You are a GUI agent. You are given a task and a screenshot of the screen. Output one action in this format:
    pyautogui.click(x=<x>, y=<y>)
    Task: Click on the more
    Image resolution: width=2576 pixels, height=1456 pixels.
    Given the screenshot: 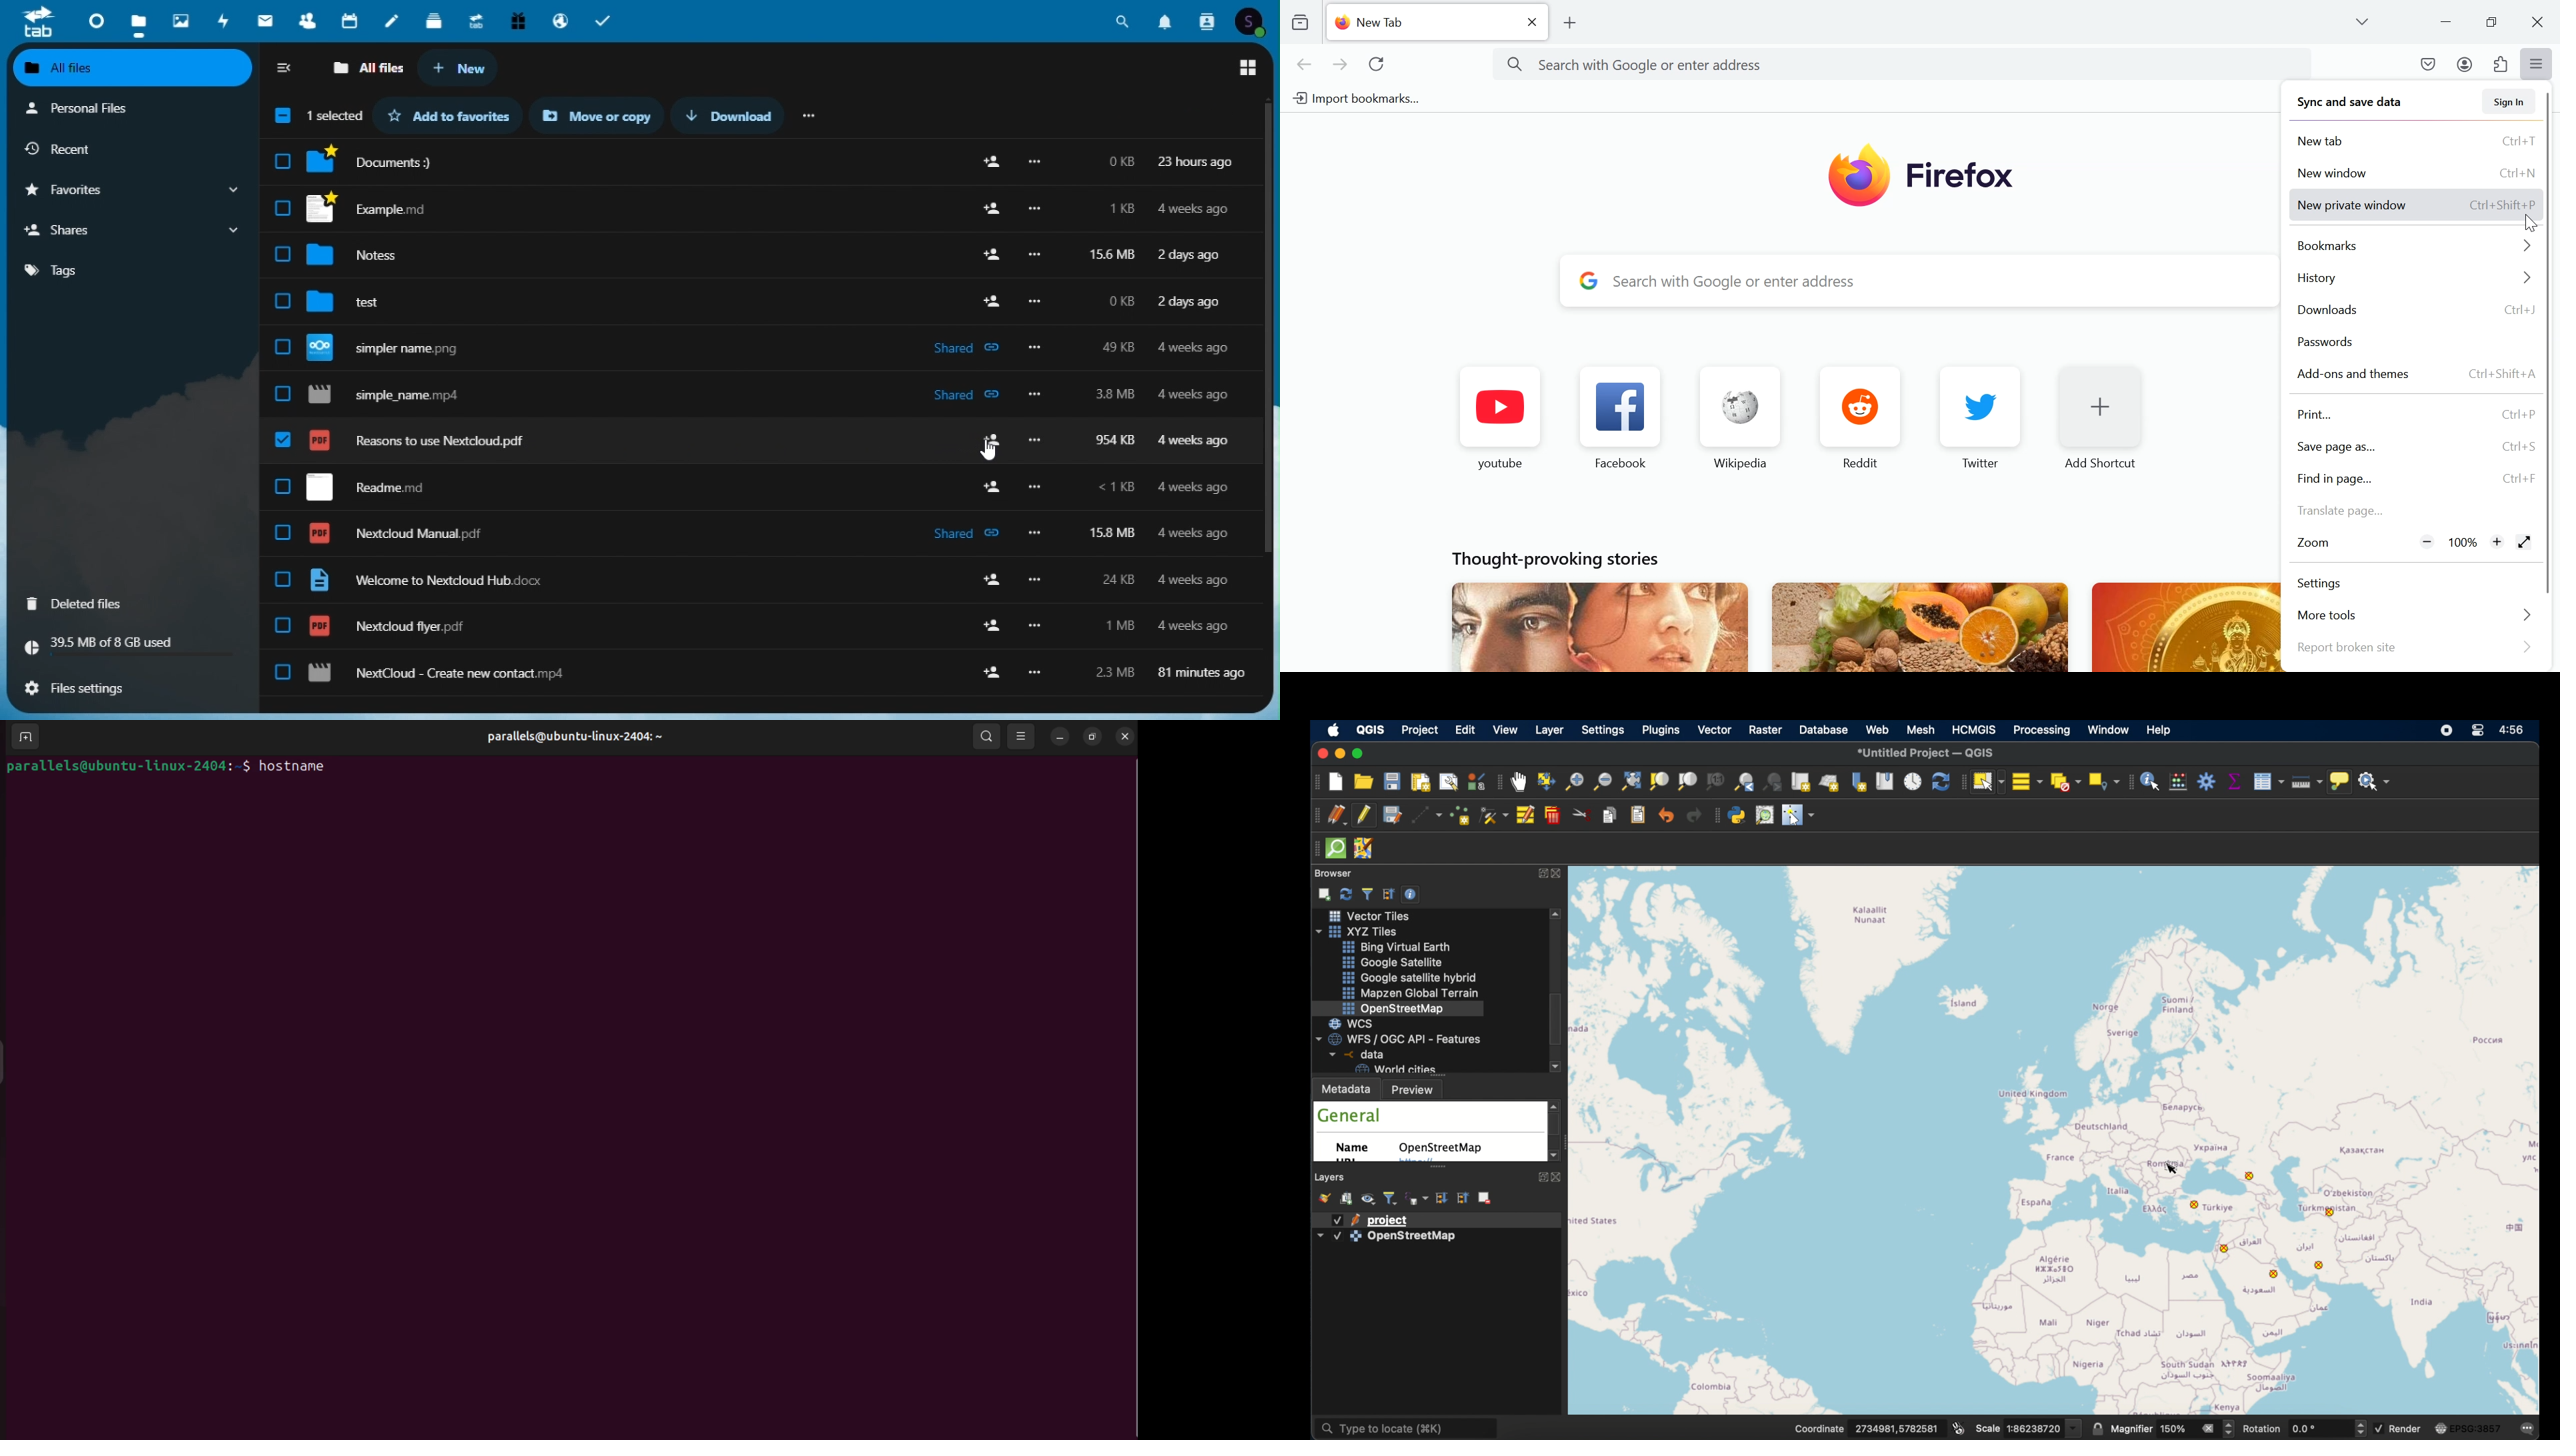 What is the action you would take?
    pyautogui.click(x=812, y=116)
    